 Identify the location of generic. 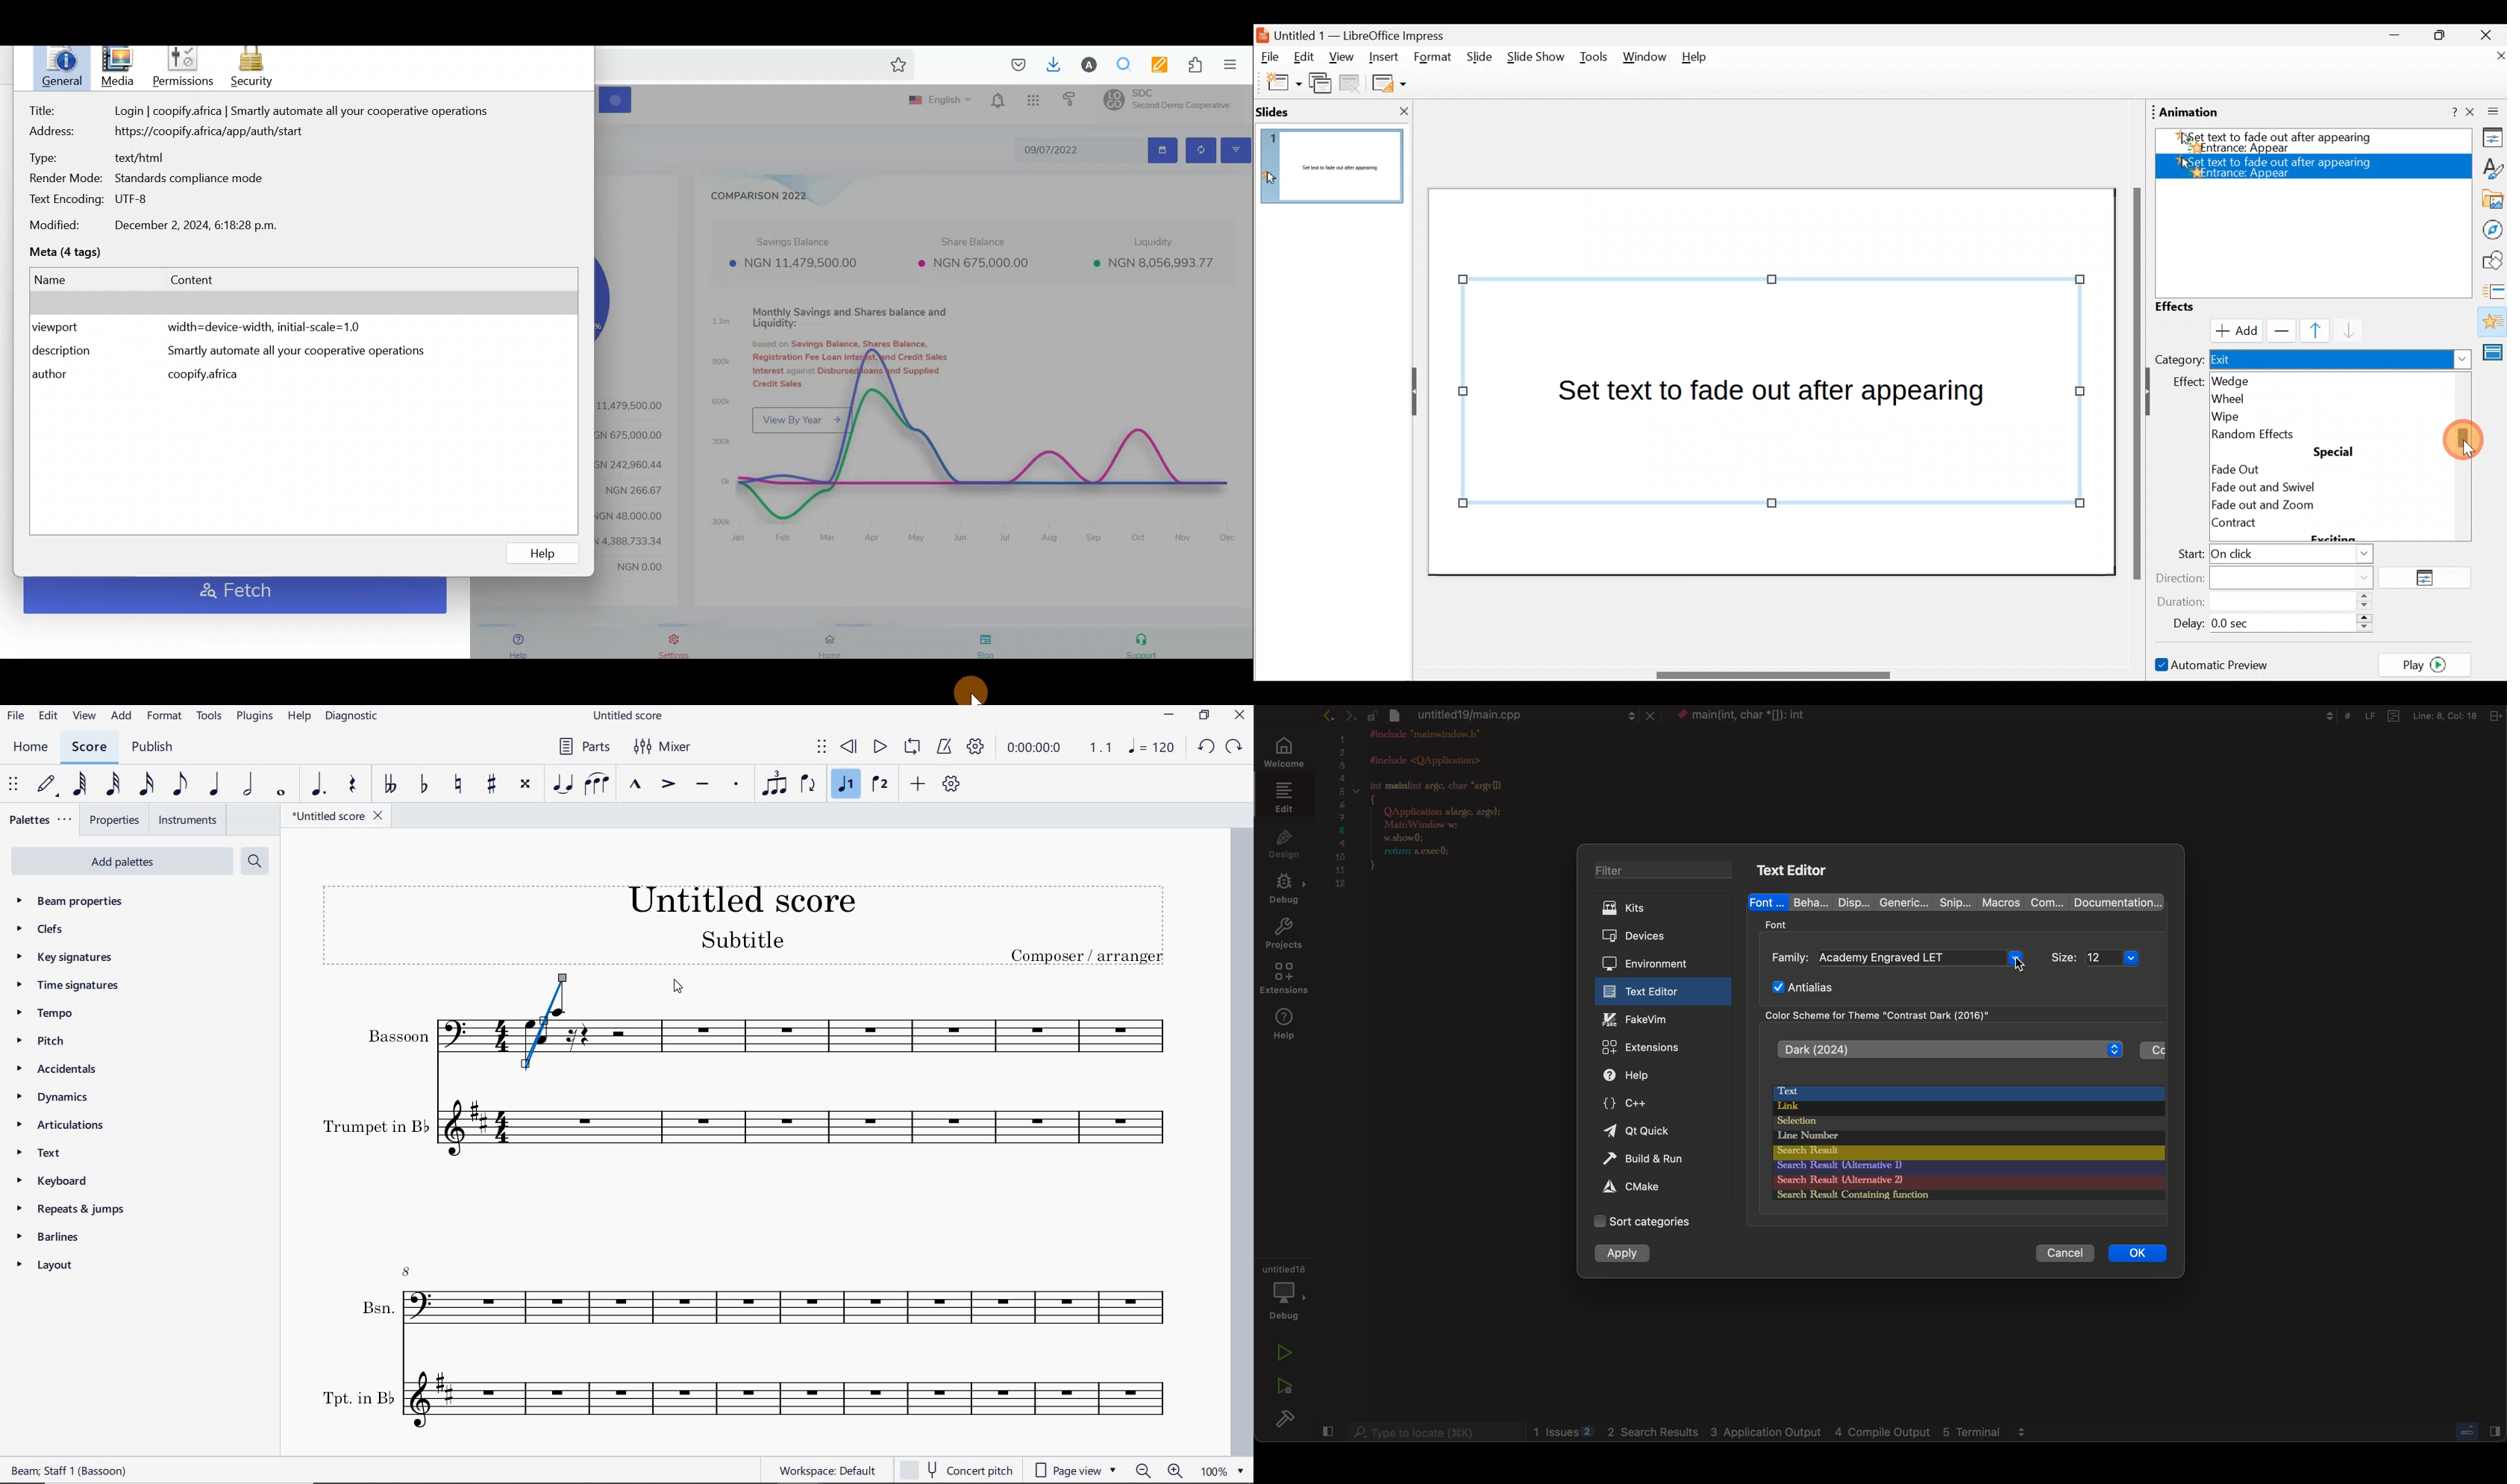
(1900, 900).